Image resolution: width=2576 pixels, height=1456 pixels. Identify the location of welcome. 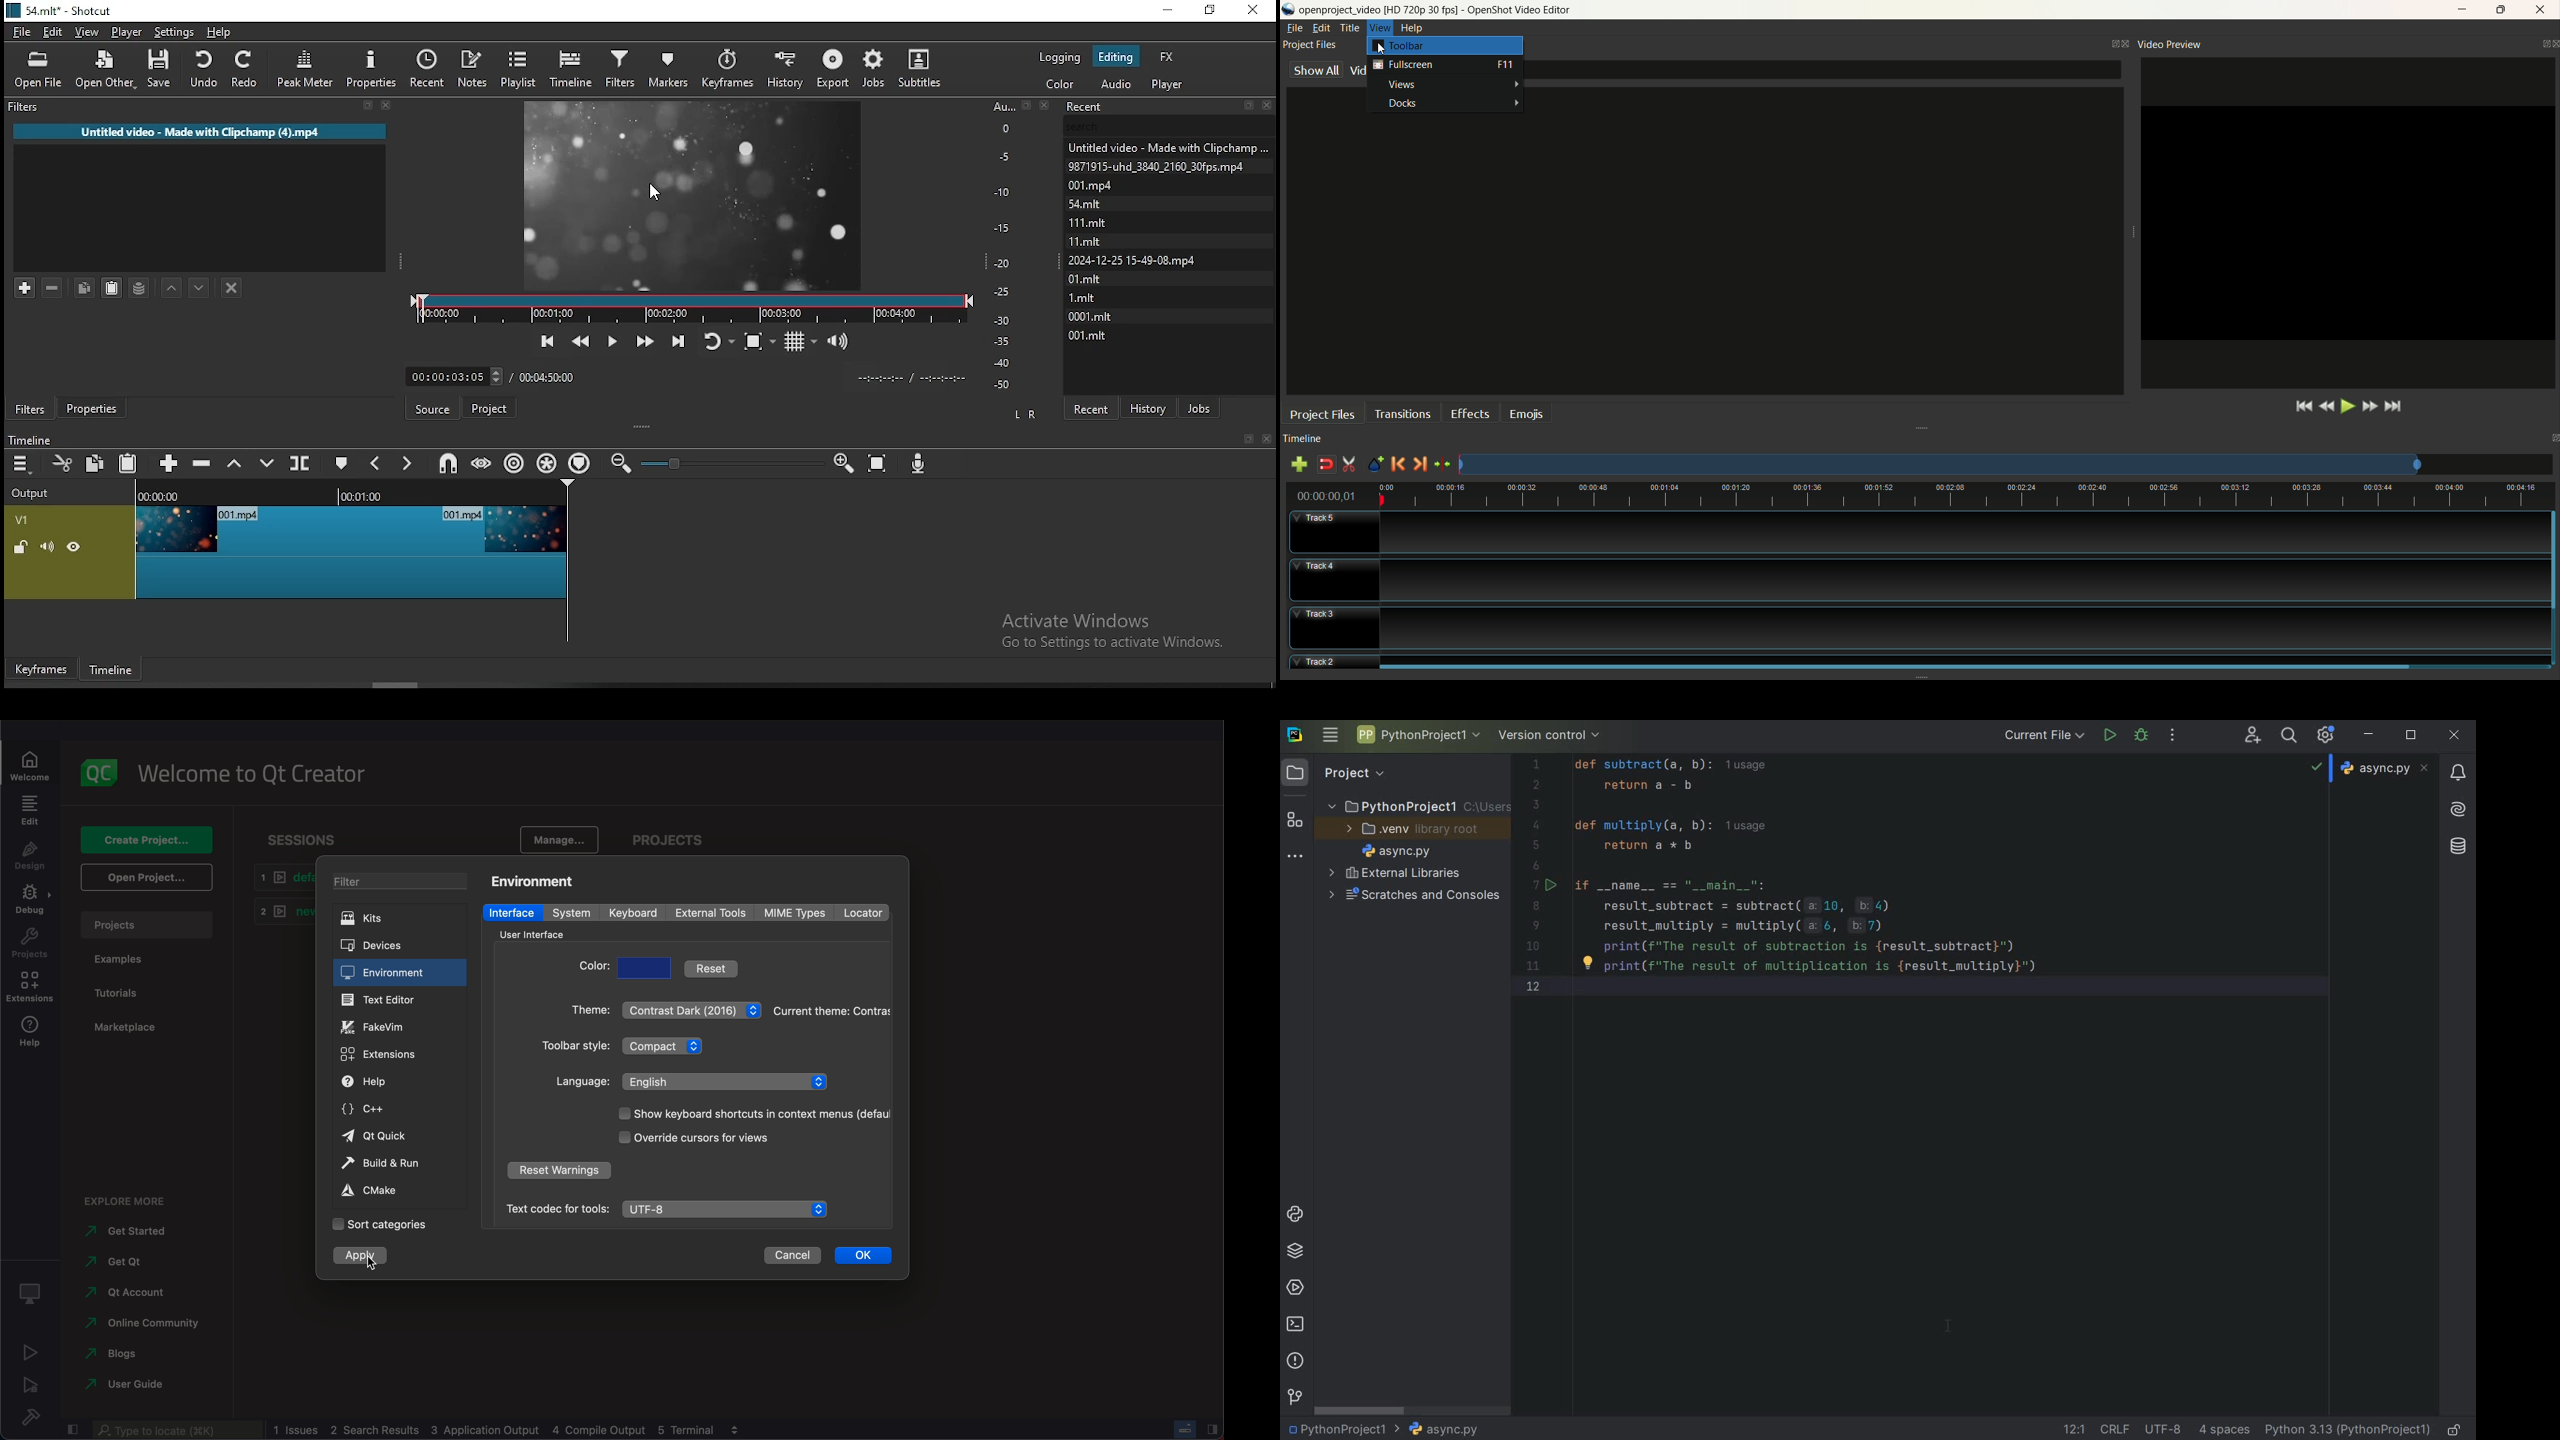
(31, 765).